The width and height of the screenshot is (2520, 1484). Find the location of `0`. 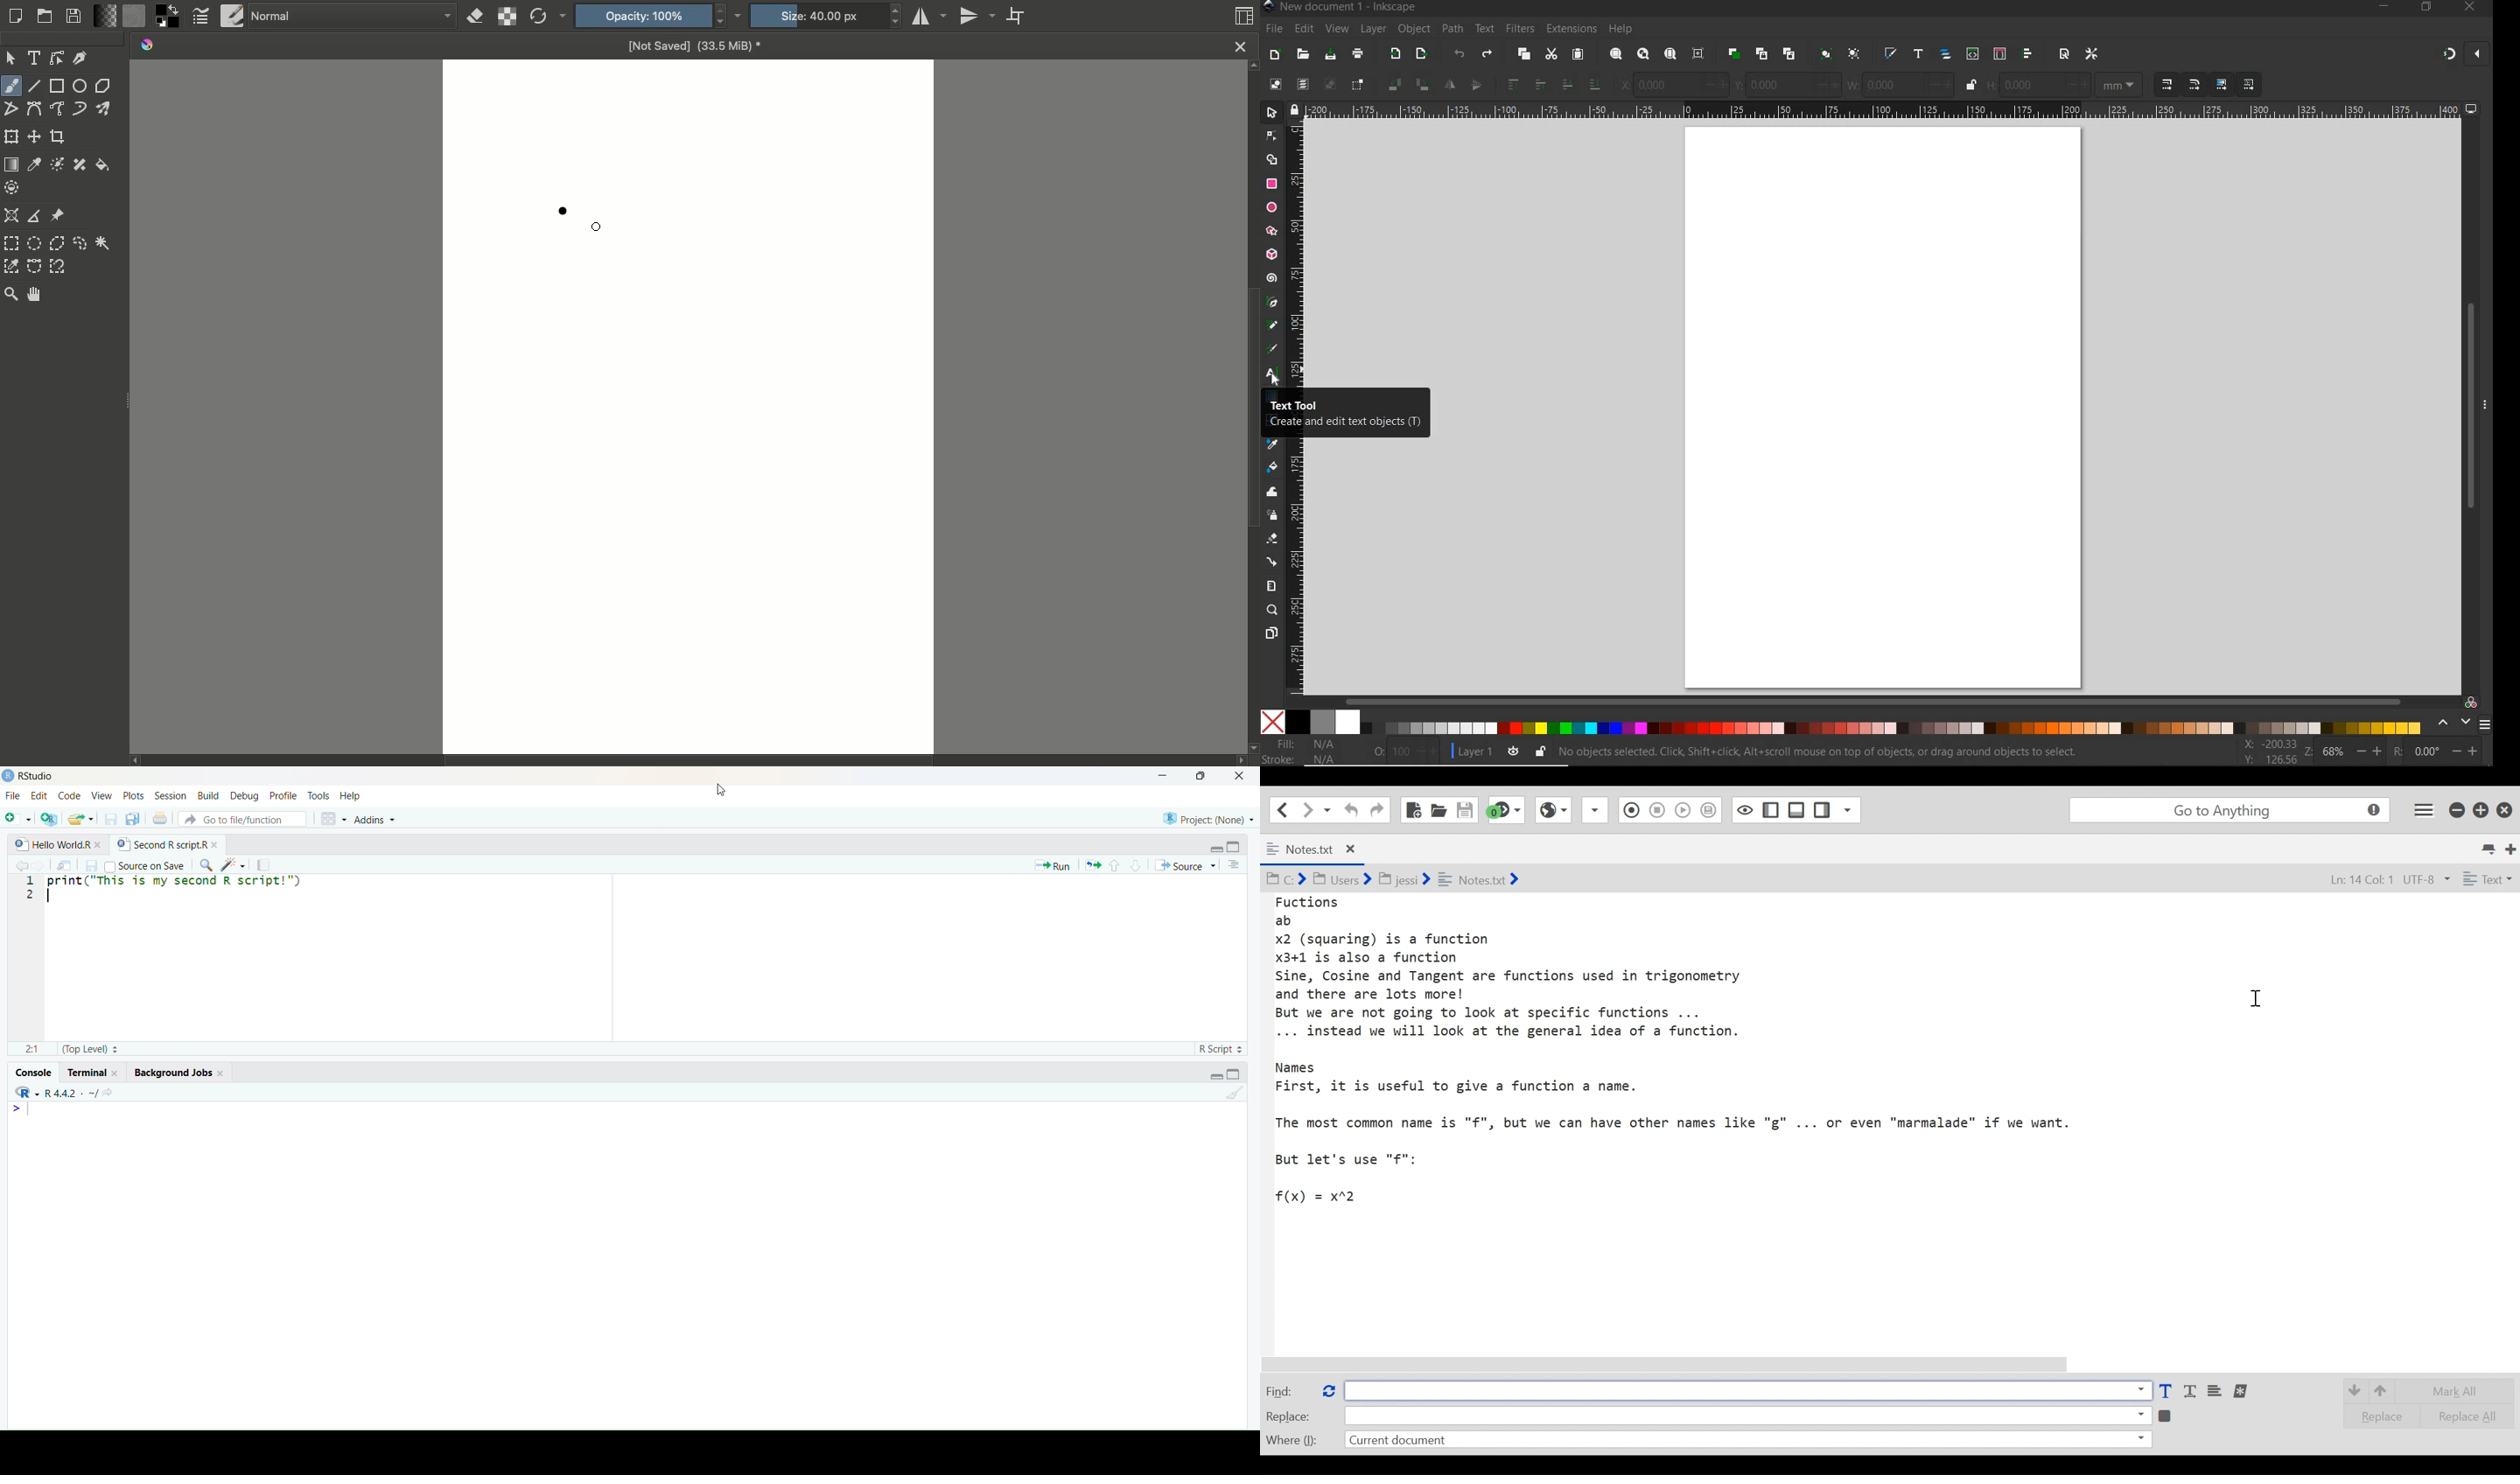

0 is located at coordinates (1378, 749).